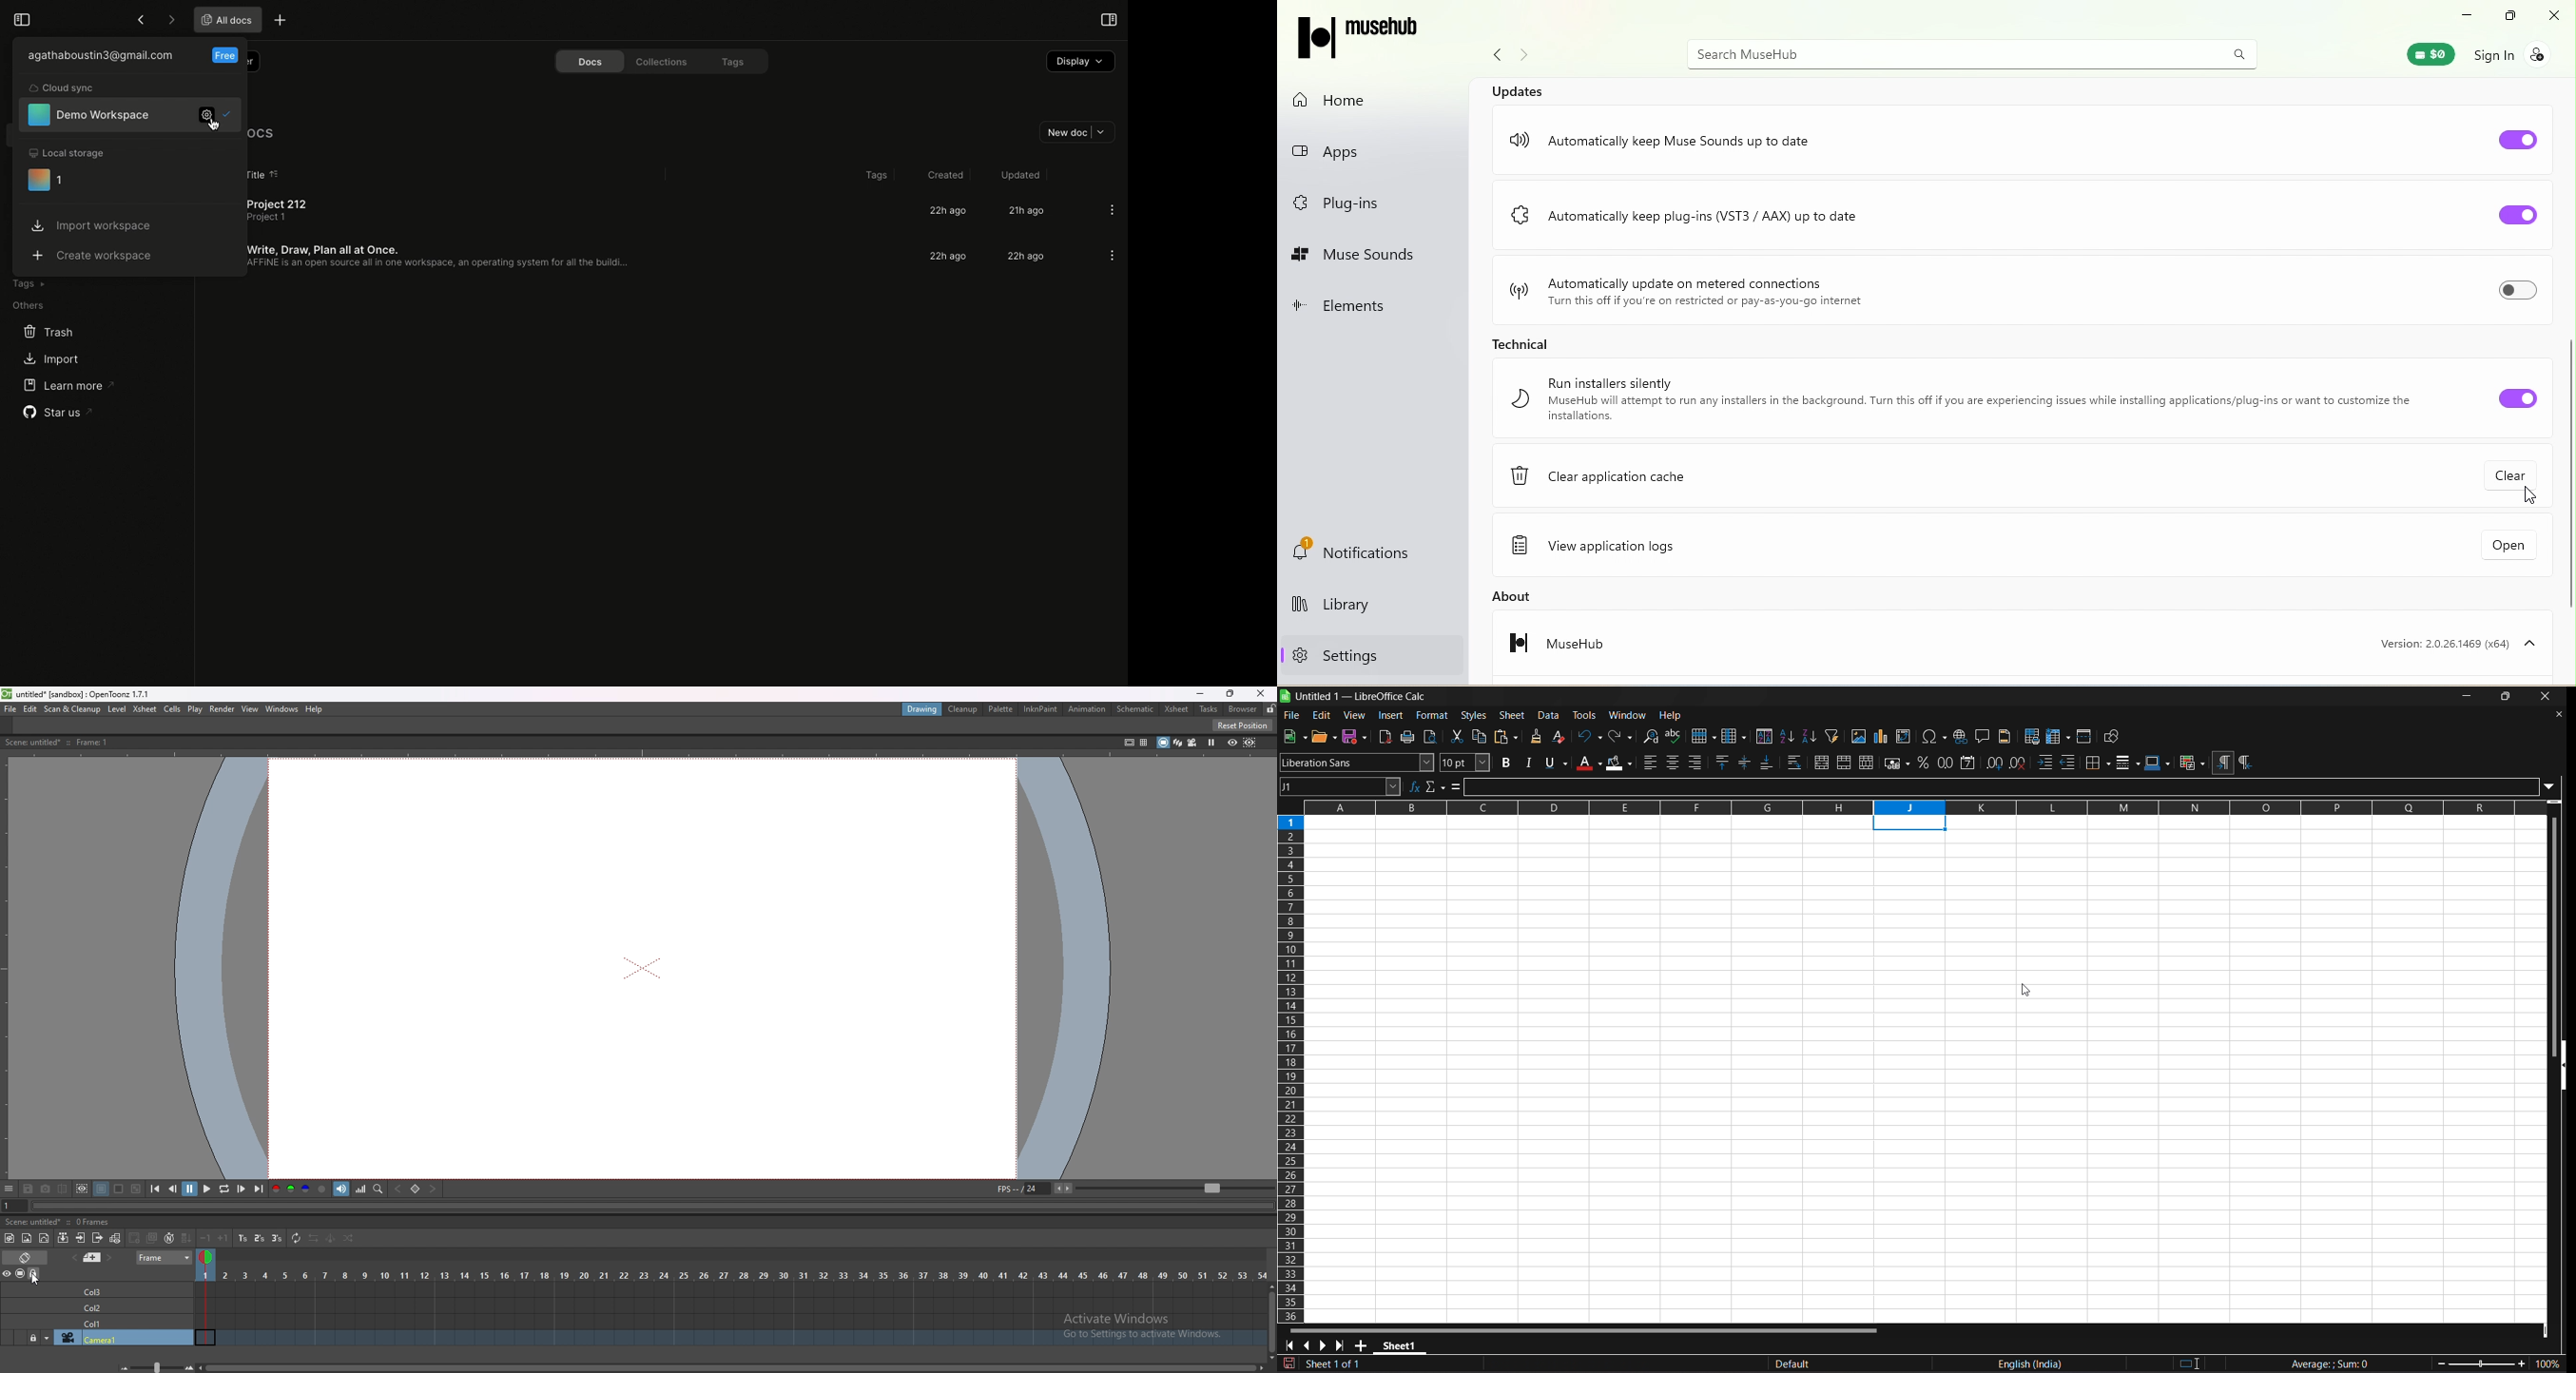 Image resolution: width=2576 pixels, height=1400 pixels. What do you see at coordinates (1970, 764) in the screenshot?
I see `format as date` at bounding box center [1970, 764].